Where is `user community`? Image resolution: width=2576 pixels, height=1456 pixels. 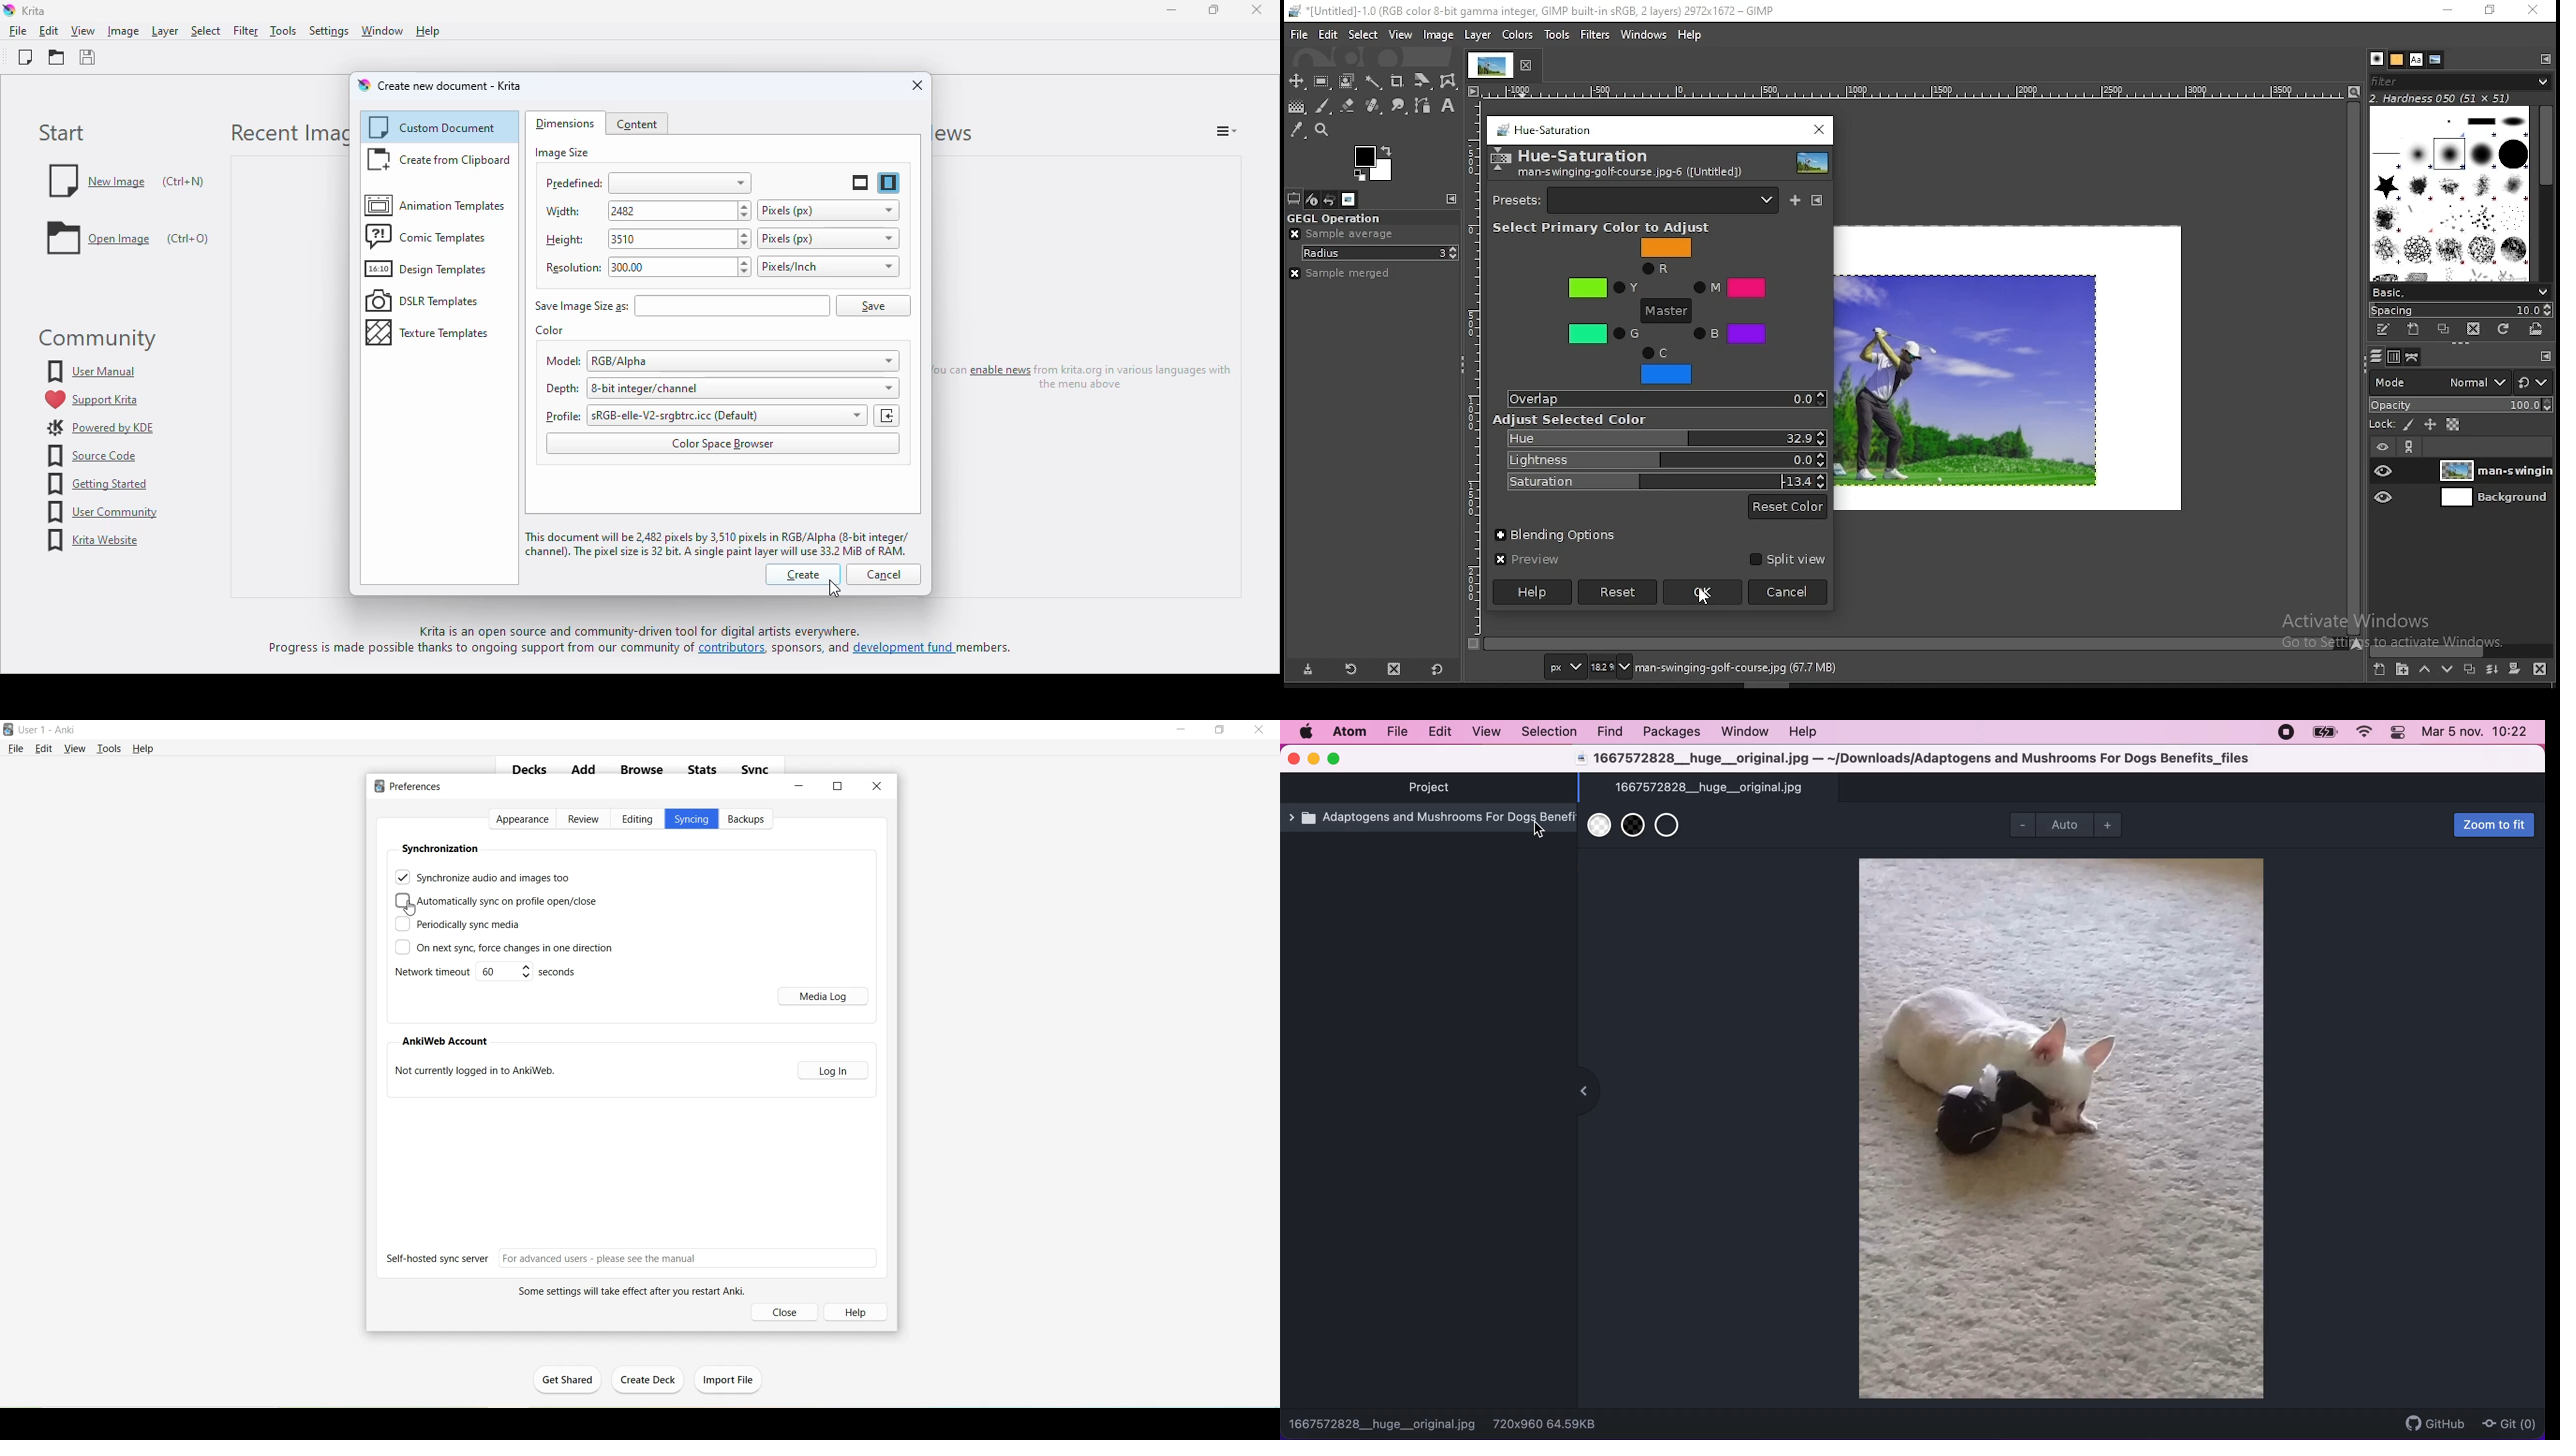 user community is located at coordinates (101, 513).